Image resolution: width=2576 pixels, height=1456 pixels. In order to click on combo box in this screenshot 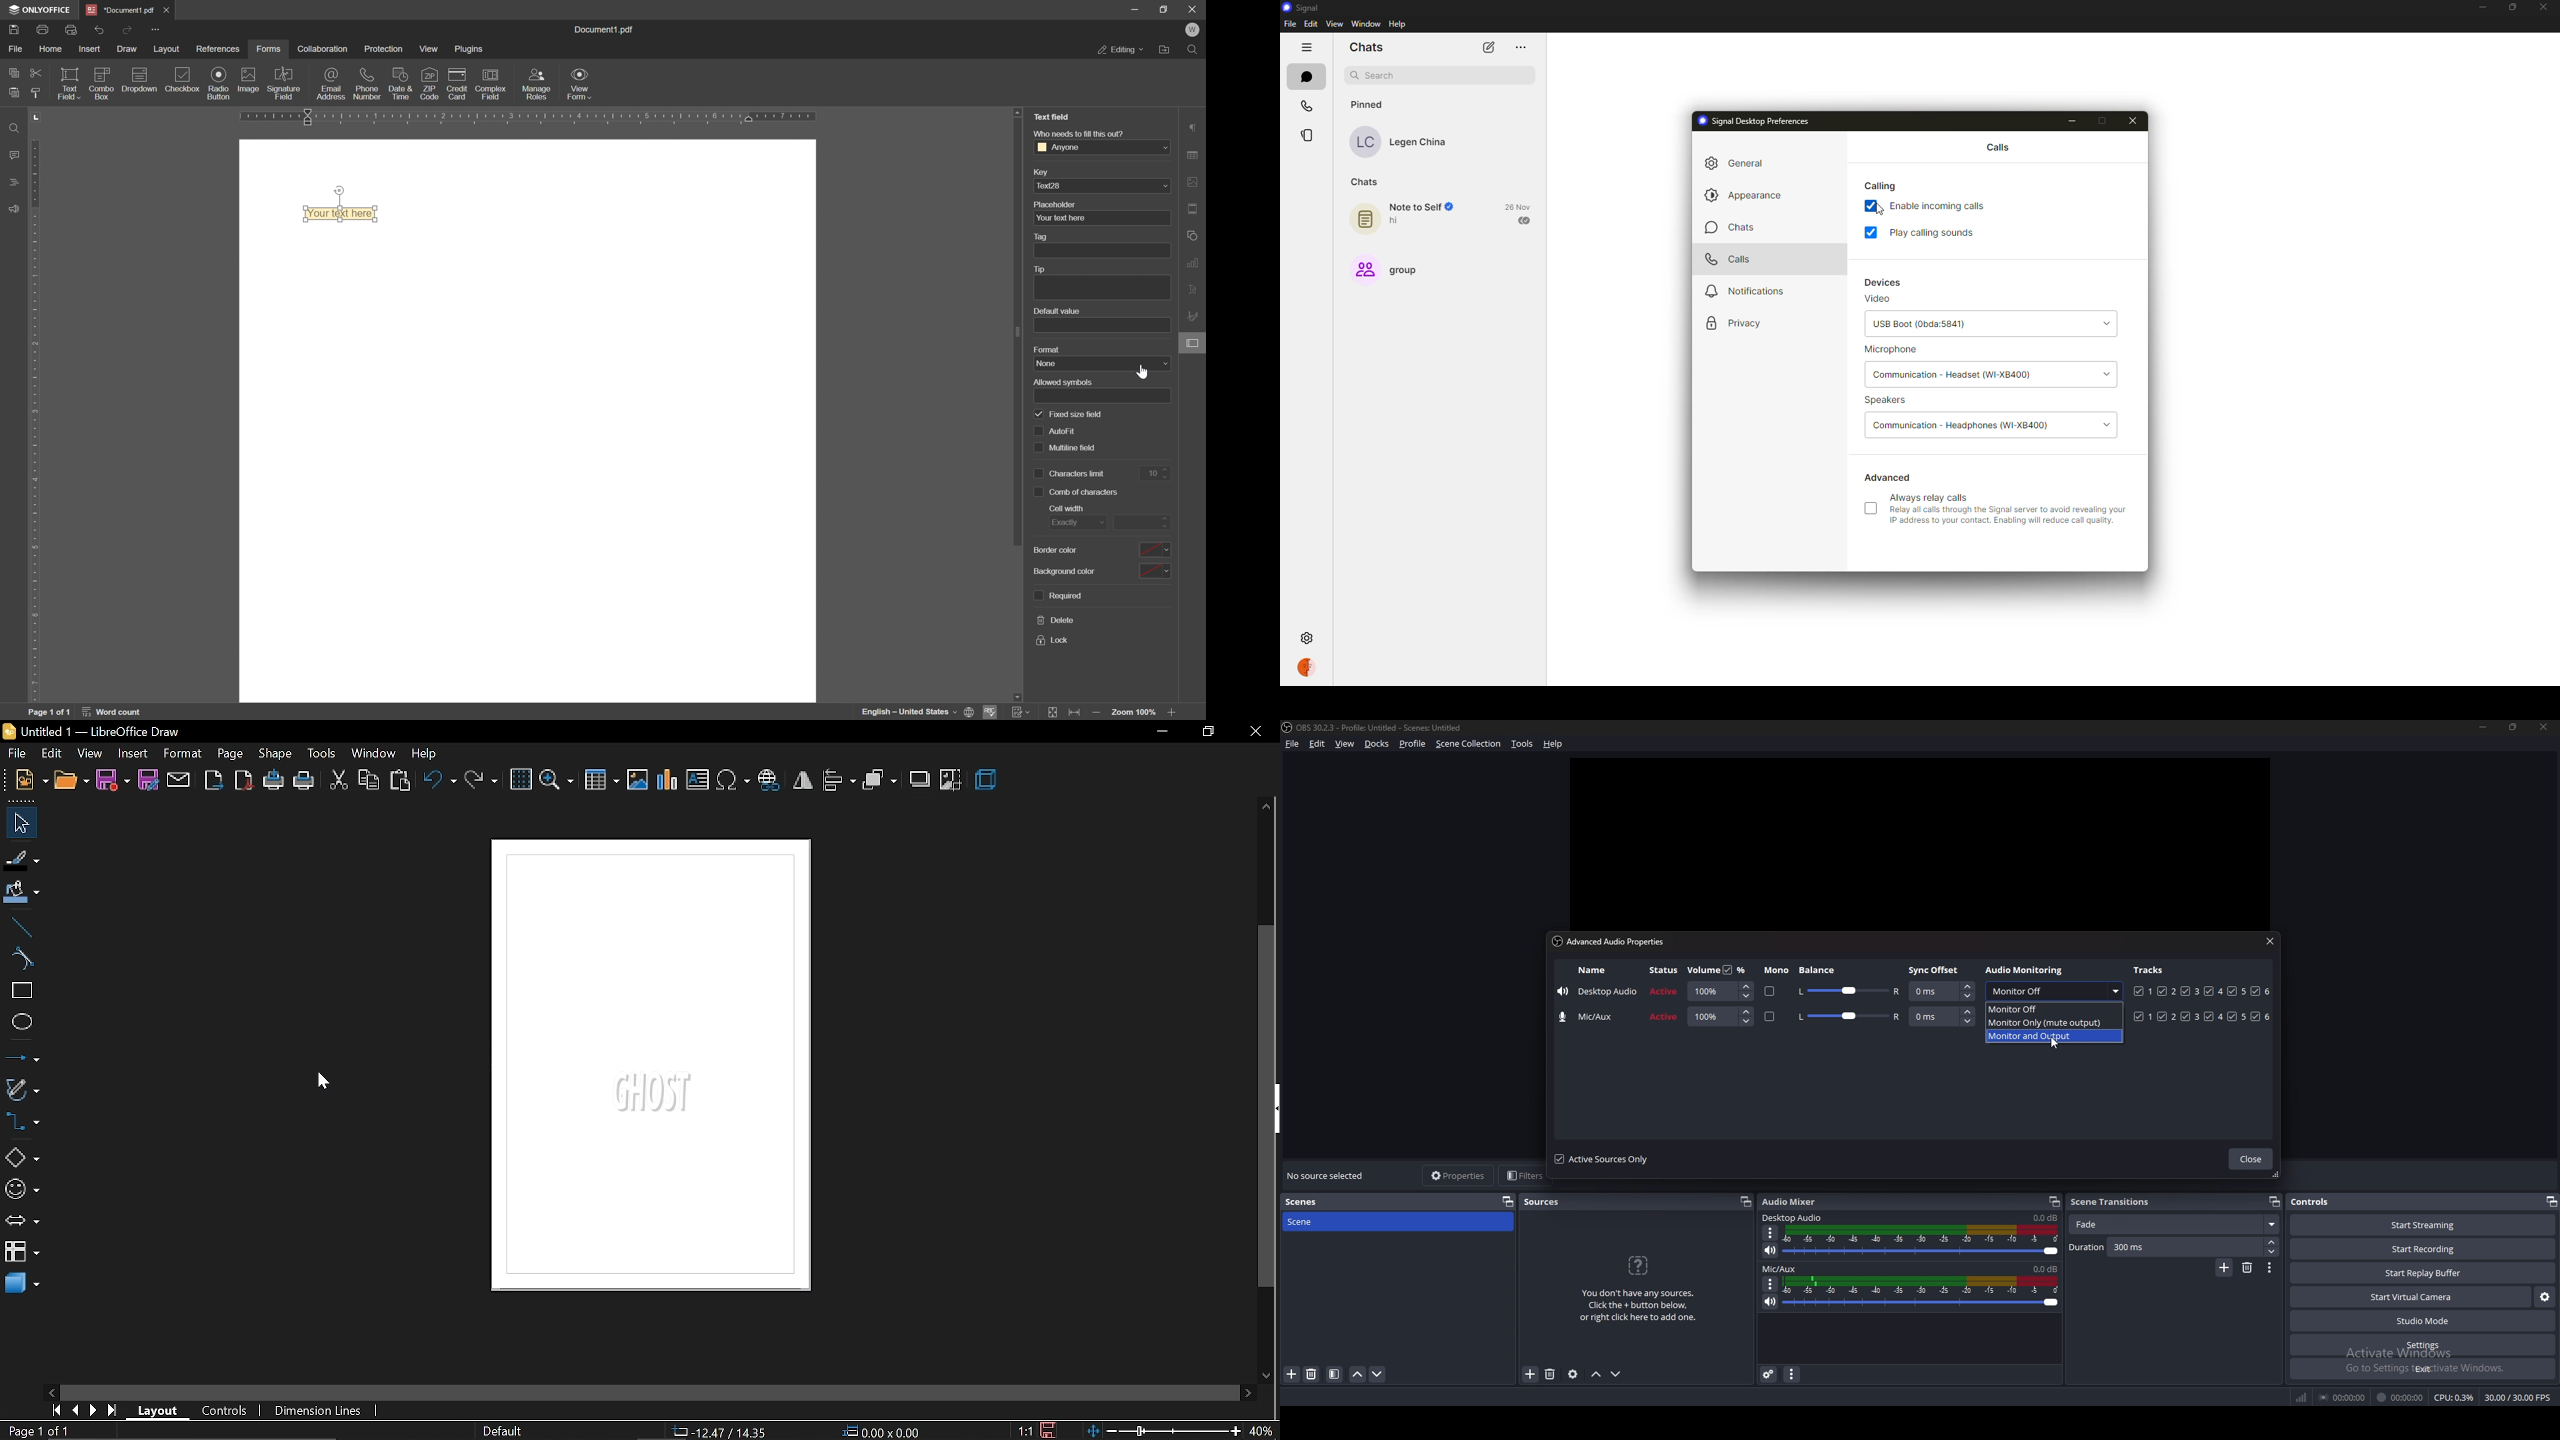, I will do `click(101, 94)`.